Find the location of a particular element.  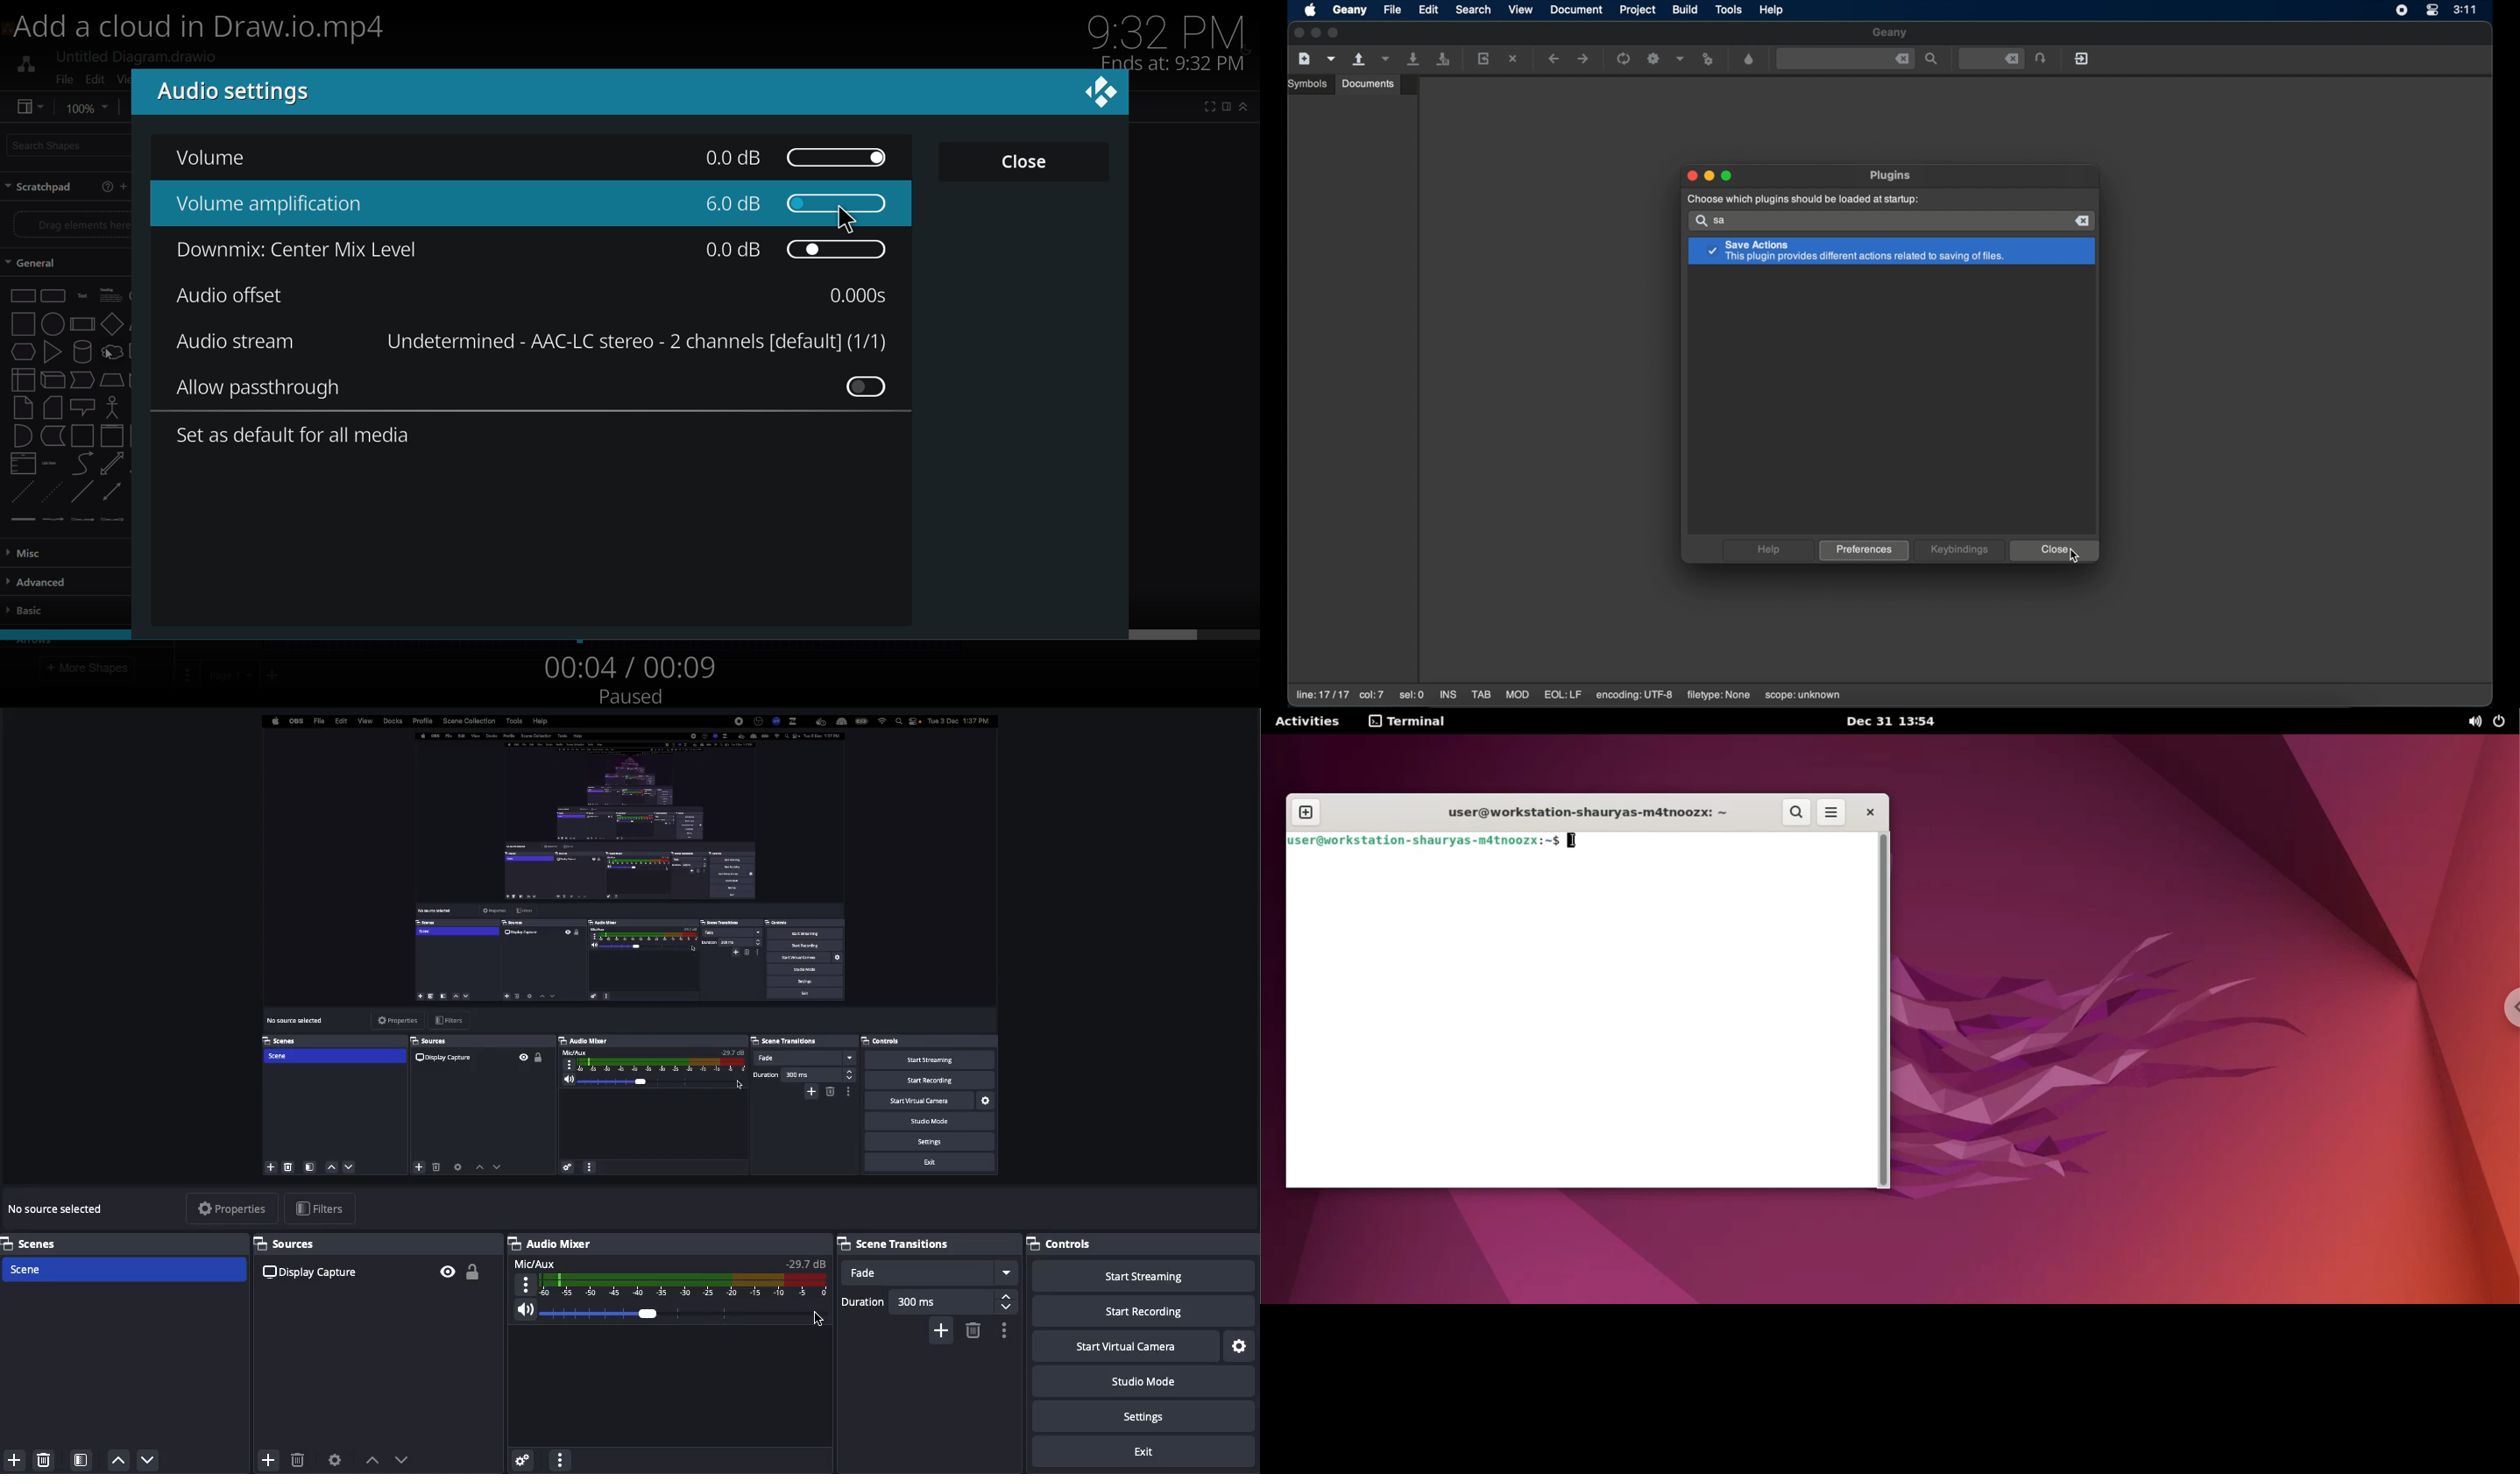

Cursor is located at coordinates (742, 1086).